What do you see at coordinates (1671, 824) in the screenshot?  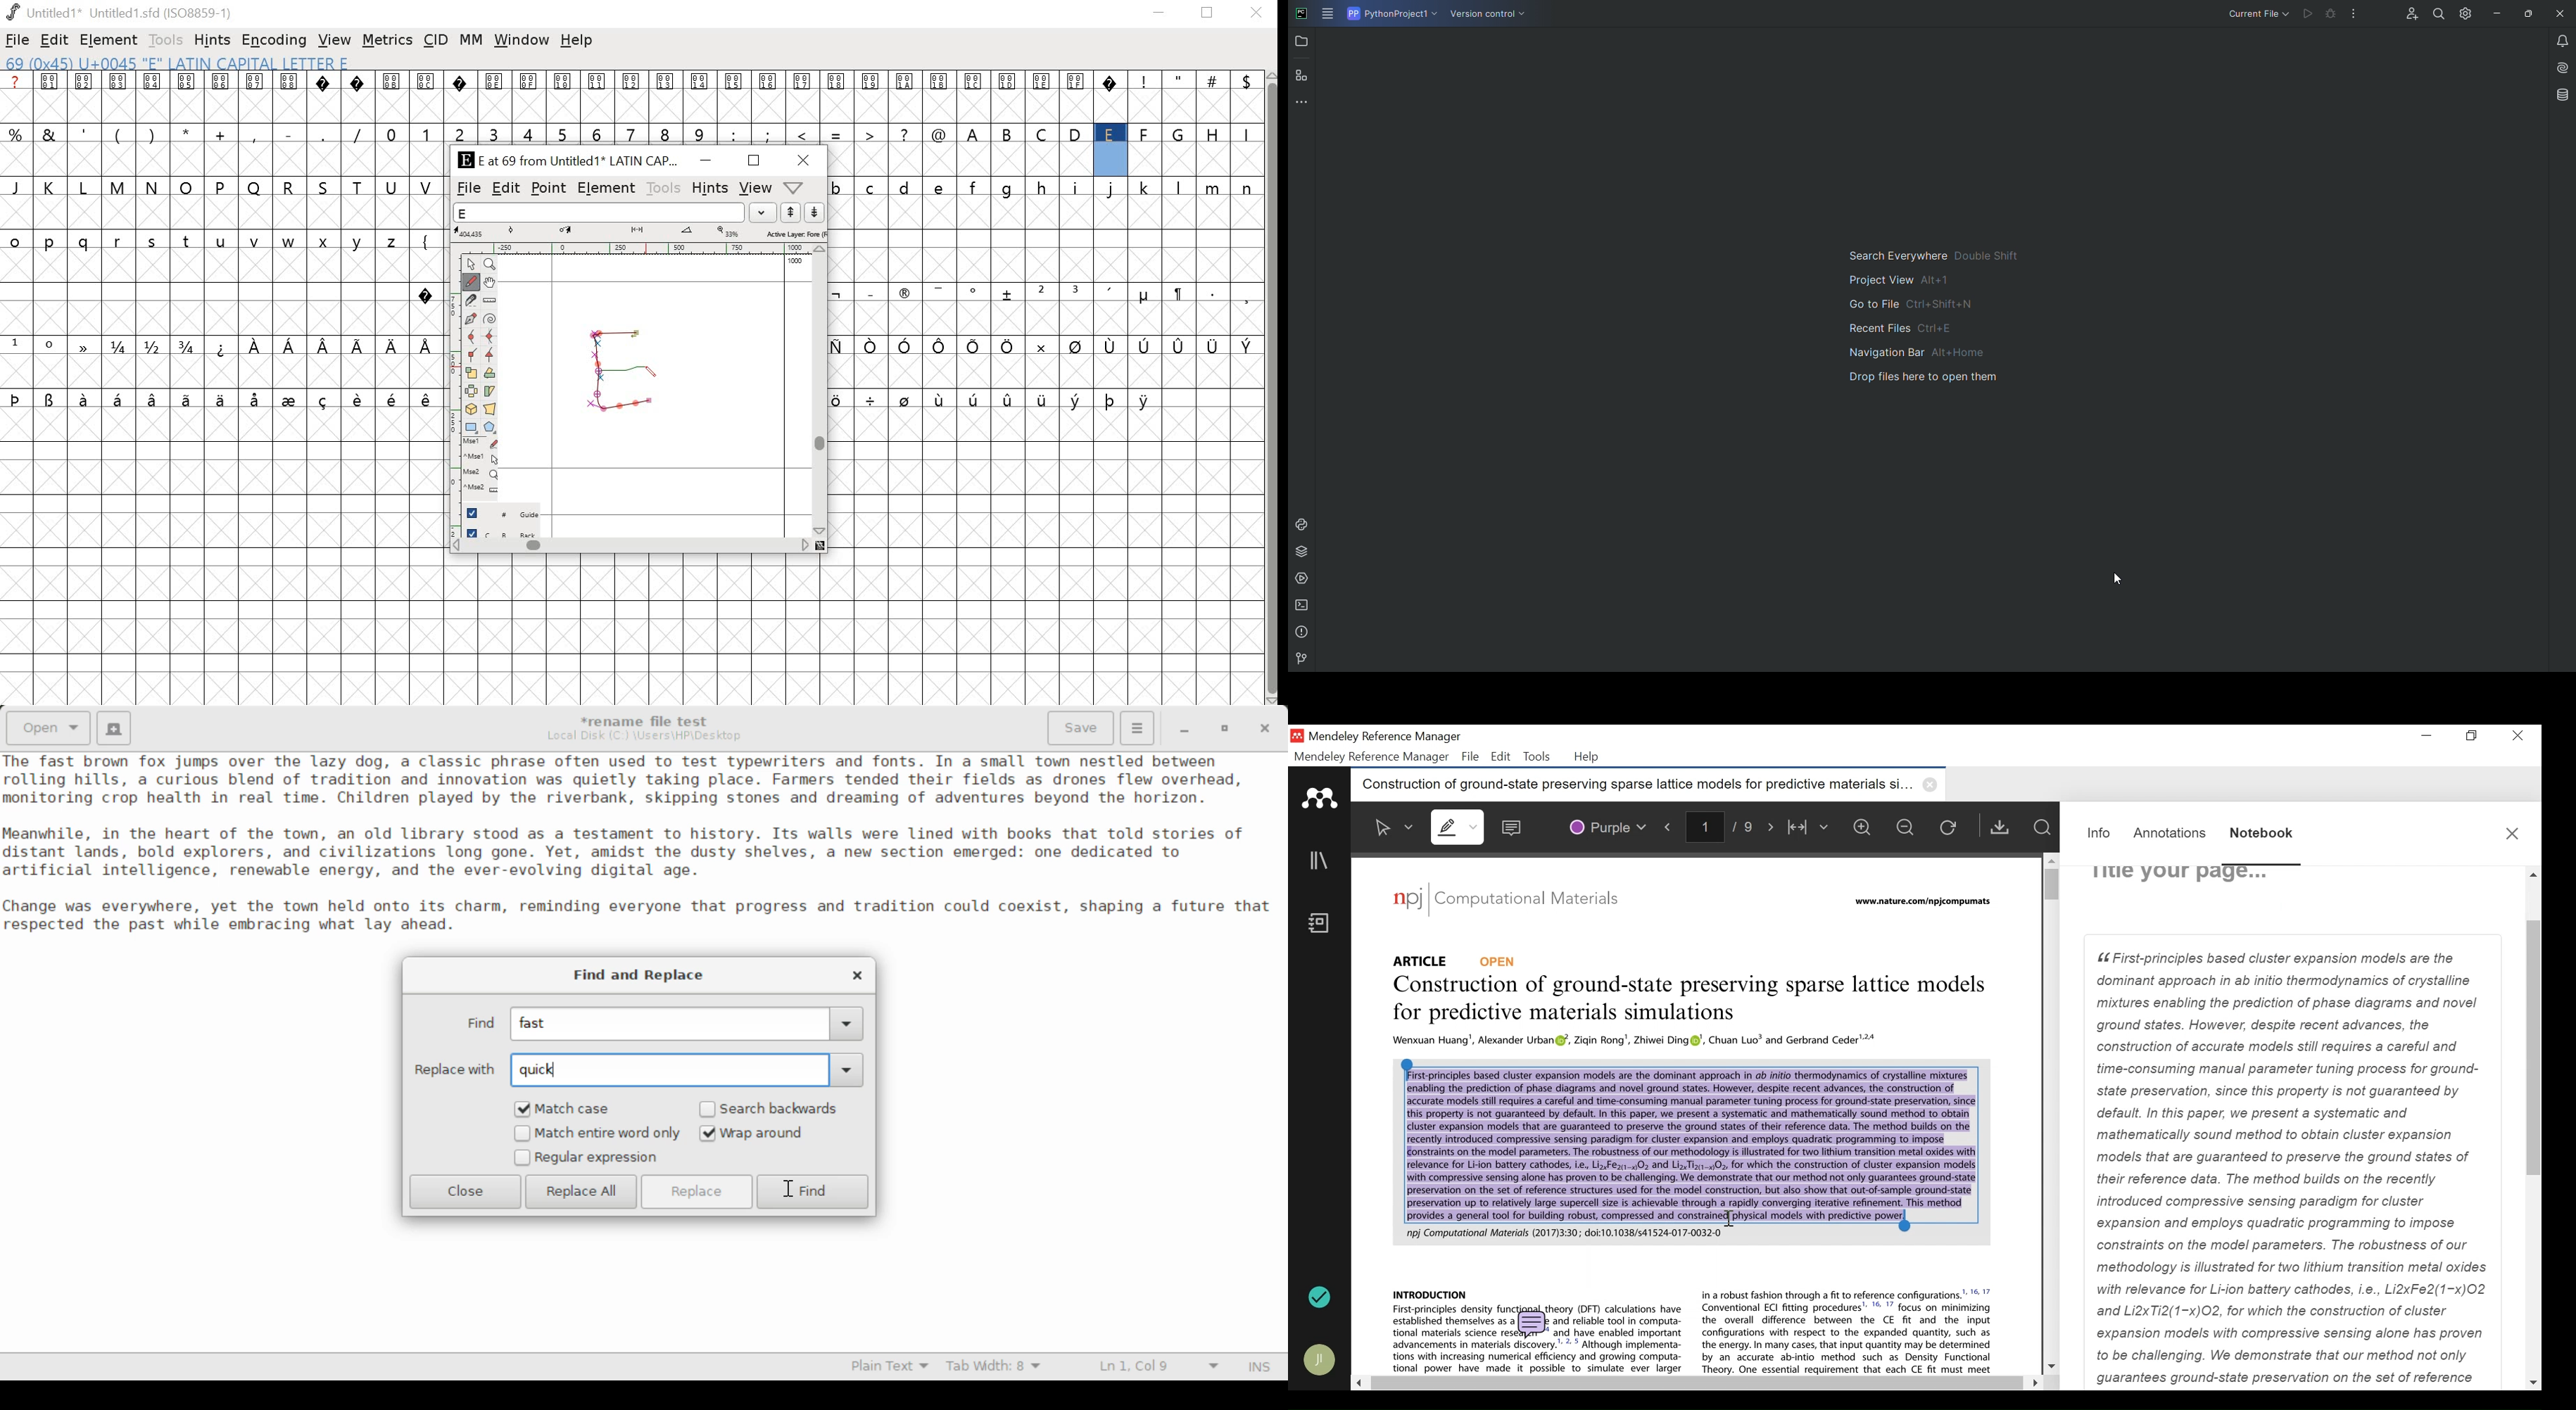 I see `Previous Page` at bounding box center [1671, 824].